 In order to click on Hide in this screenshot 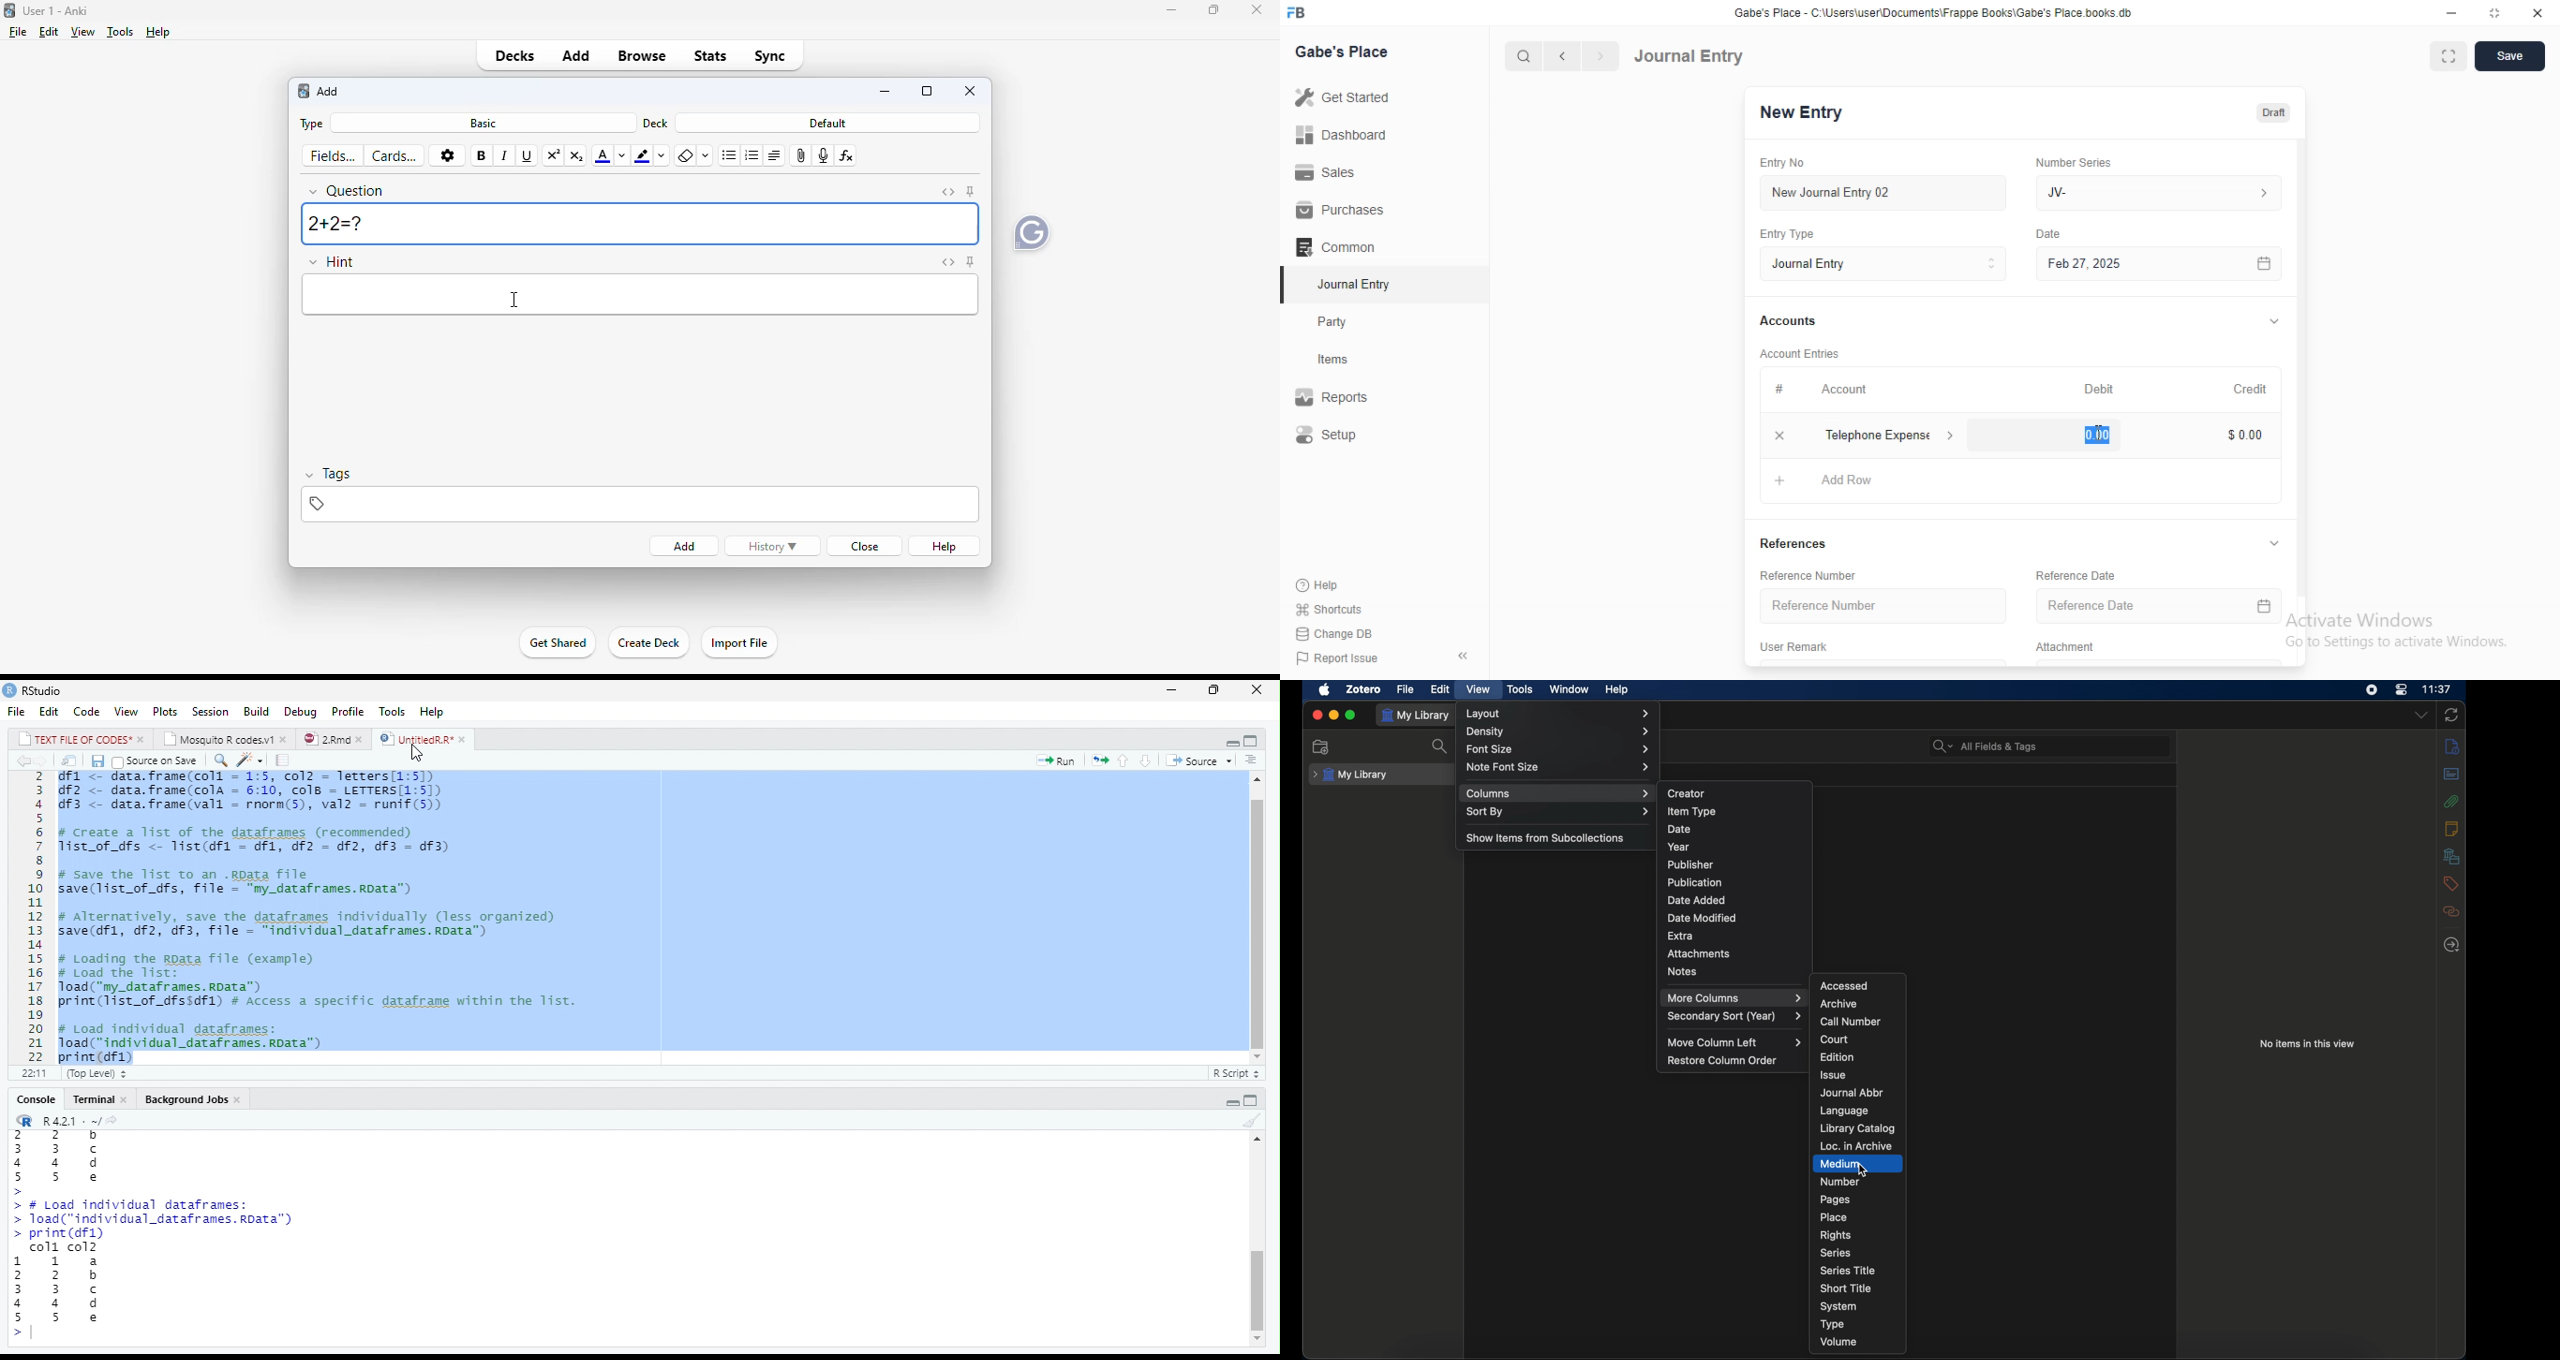, I will do `click(2270, 544)`.